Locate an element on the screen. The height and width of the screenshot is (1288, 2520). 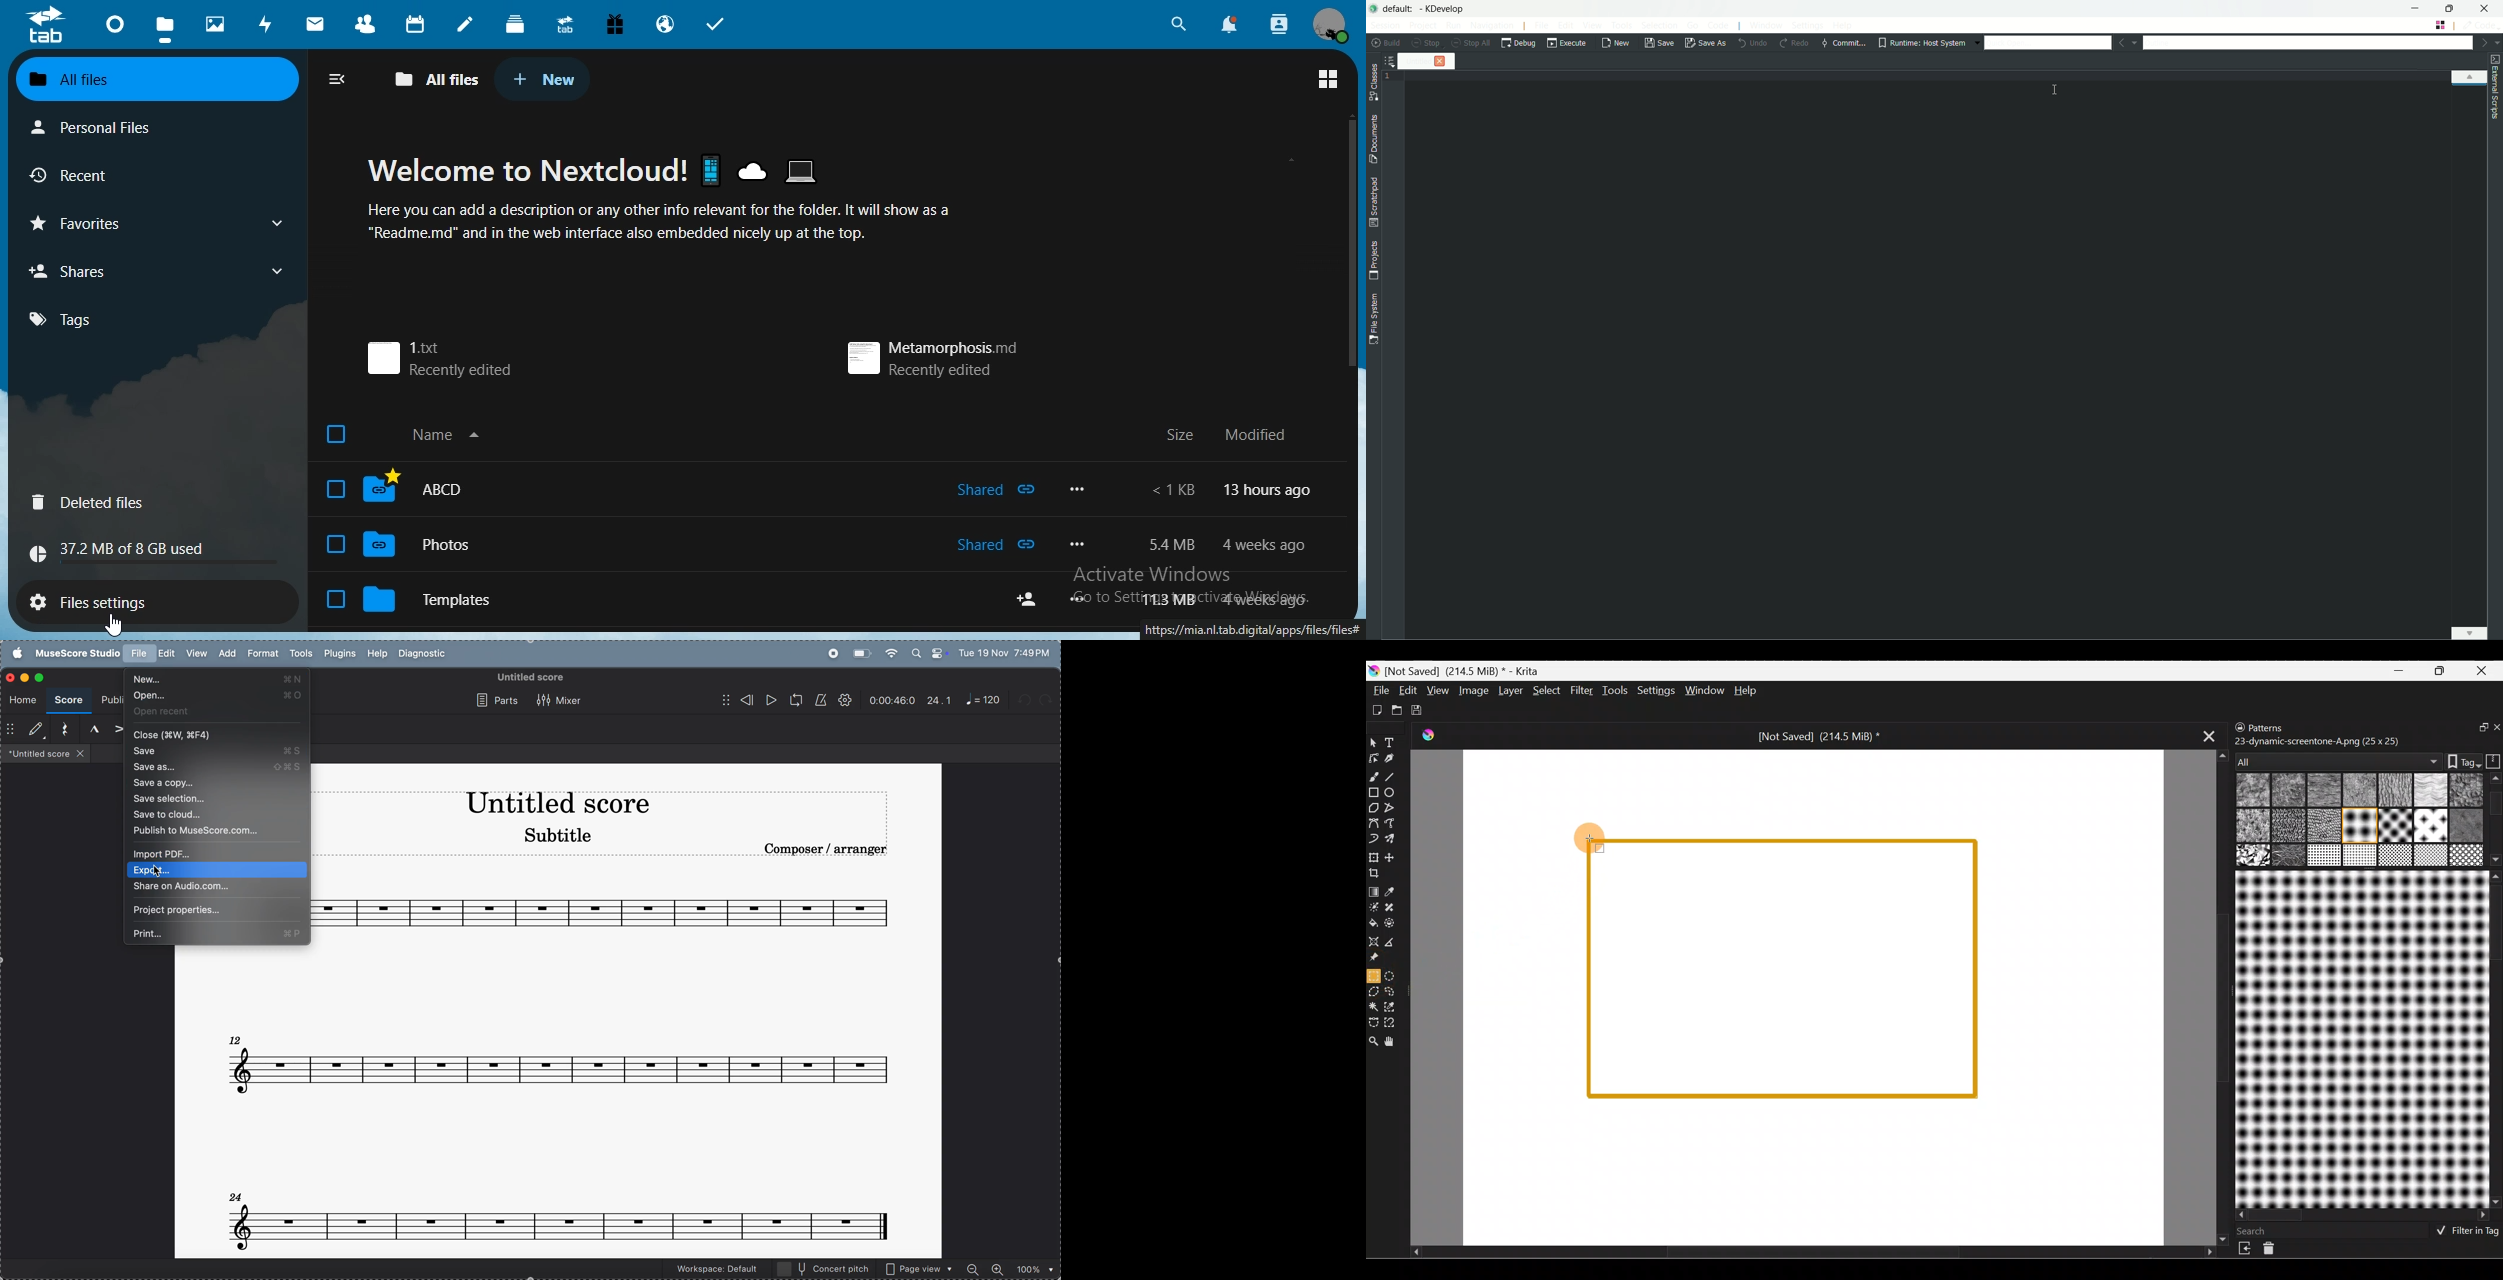
email hosting is located at coordinates (668, 23).